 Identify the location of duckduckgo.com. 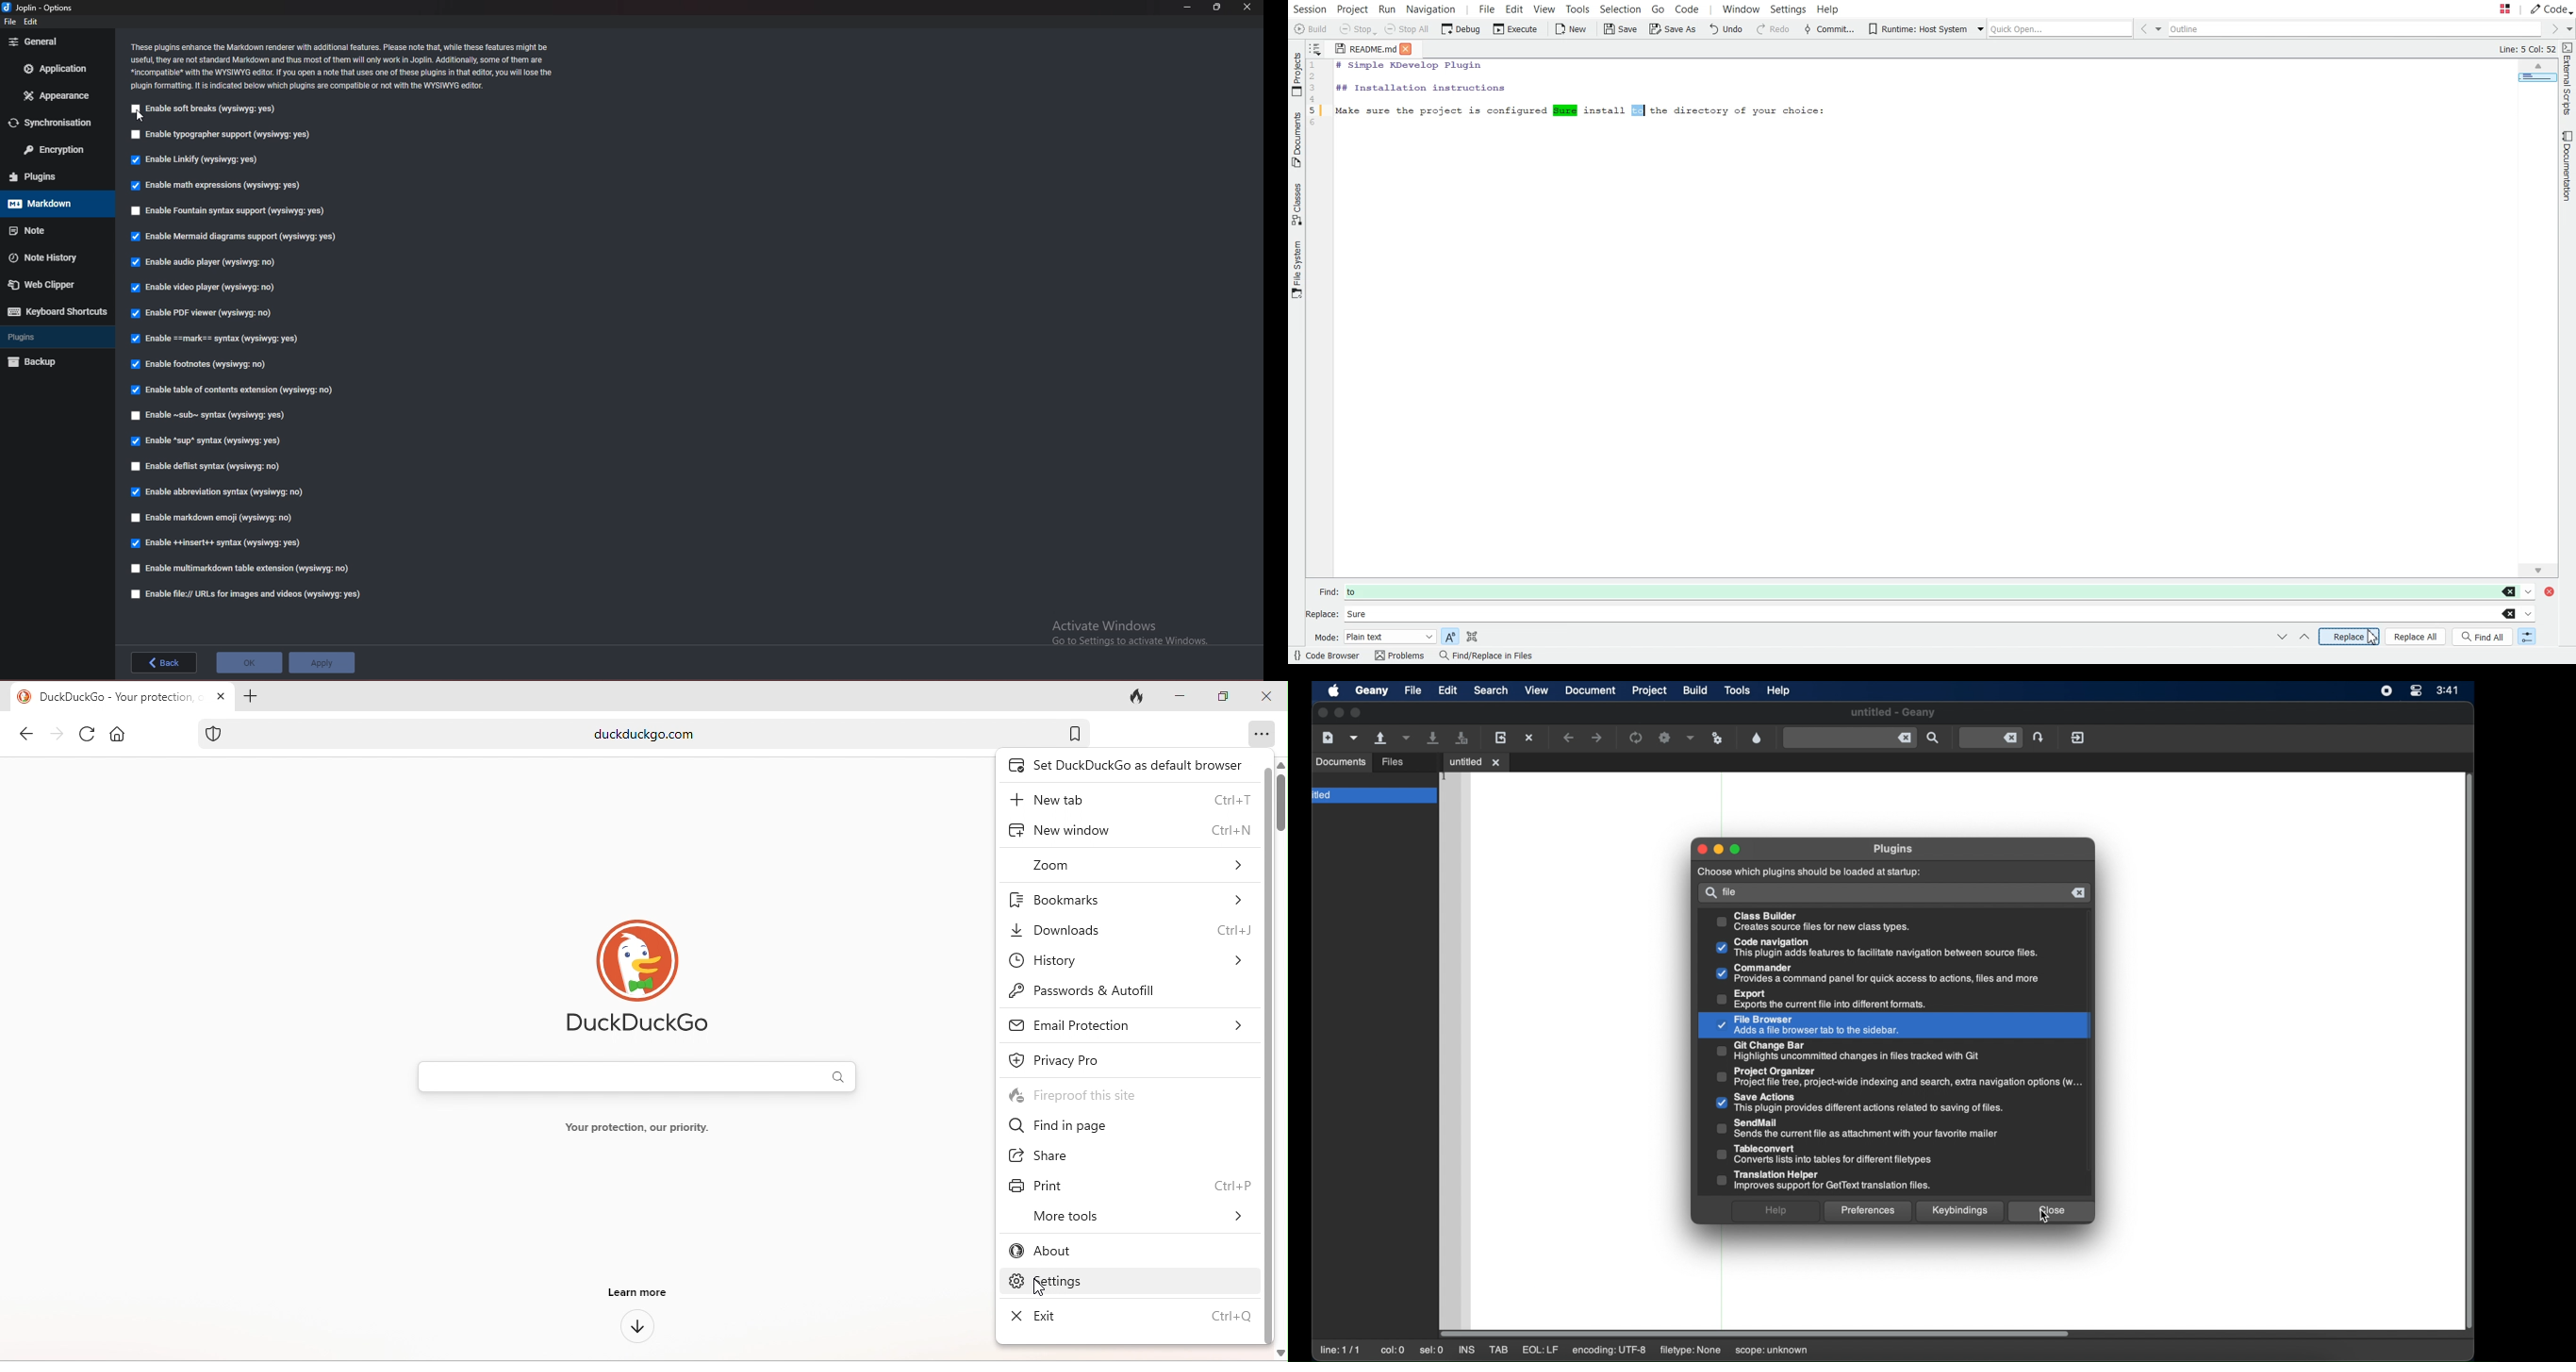
(643, 732).